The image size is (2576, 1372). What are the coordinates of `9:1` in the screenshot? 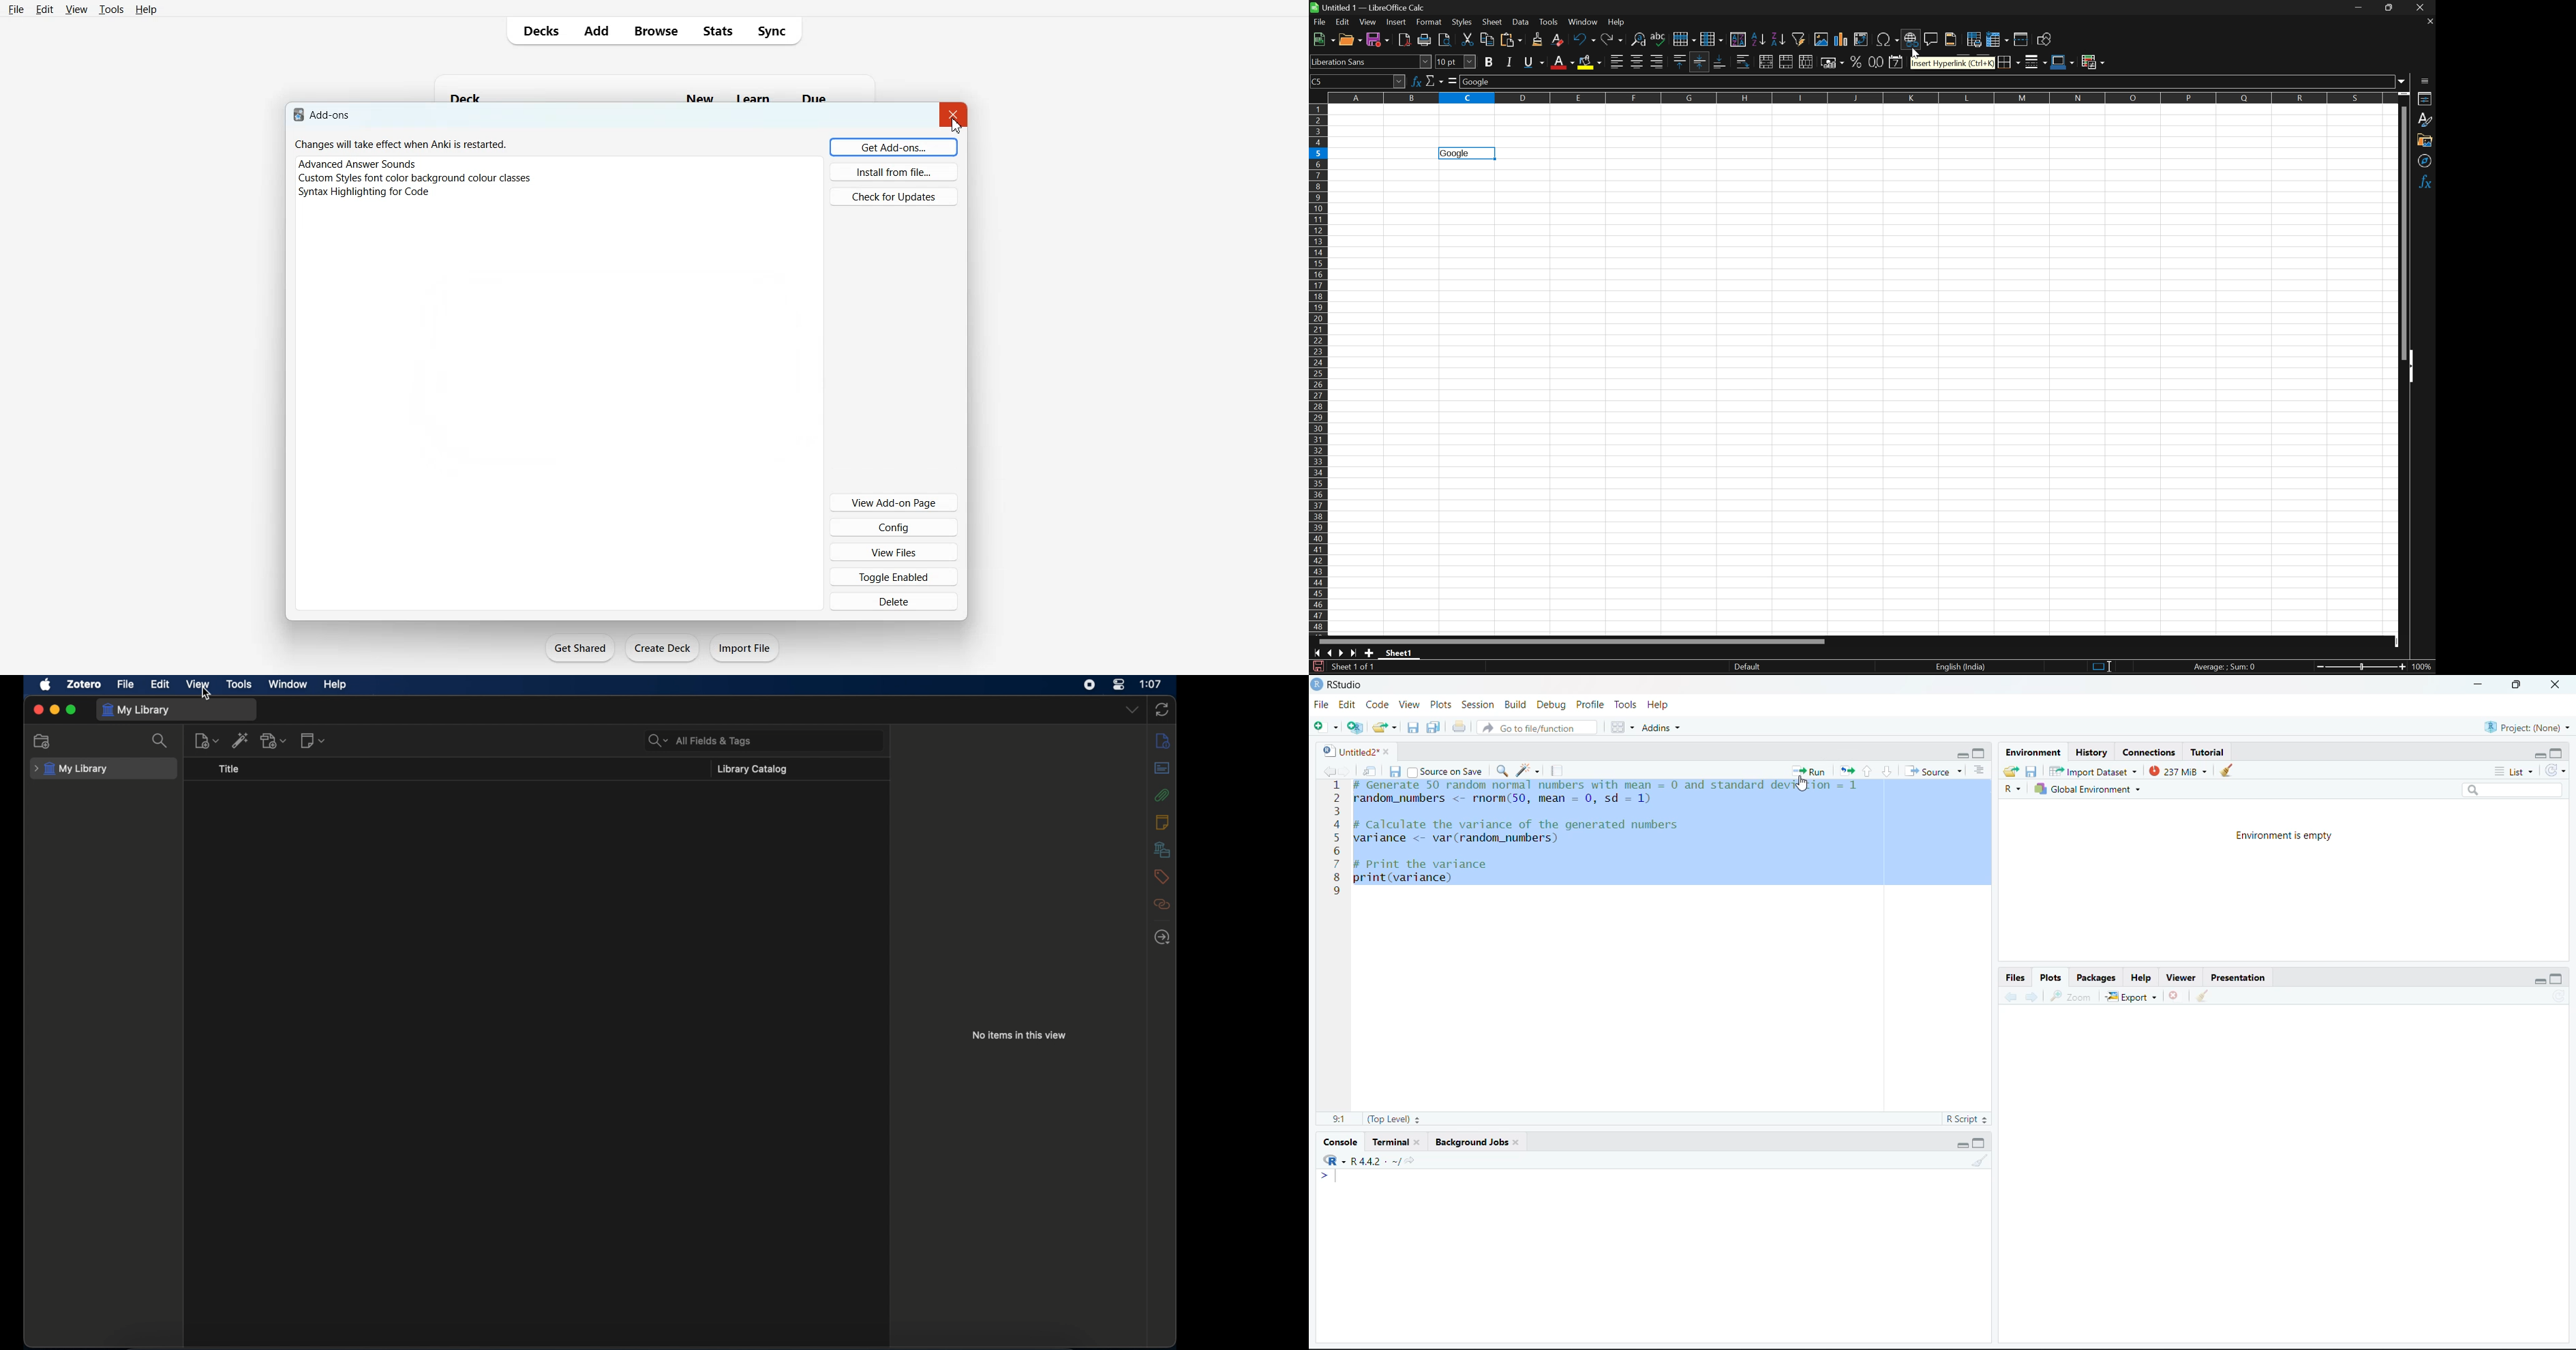 It's located at (1339, 1119).